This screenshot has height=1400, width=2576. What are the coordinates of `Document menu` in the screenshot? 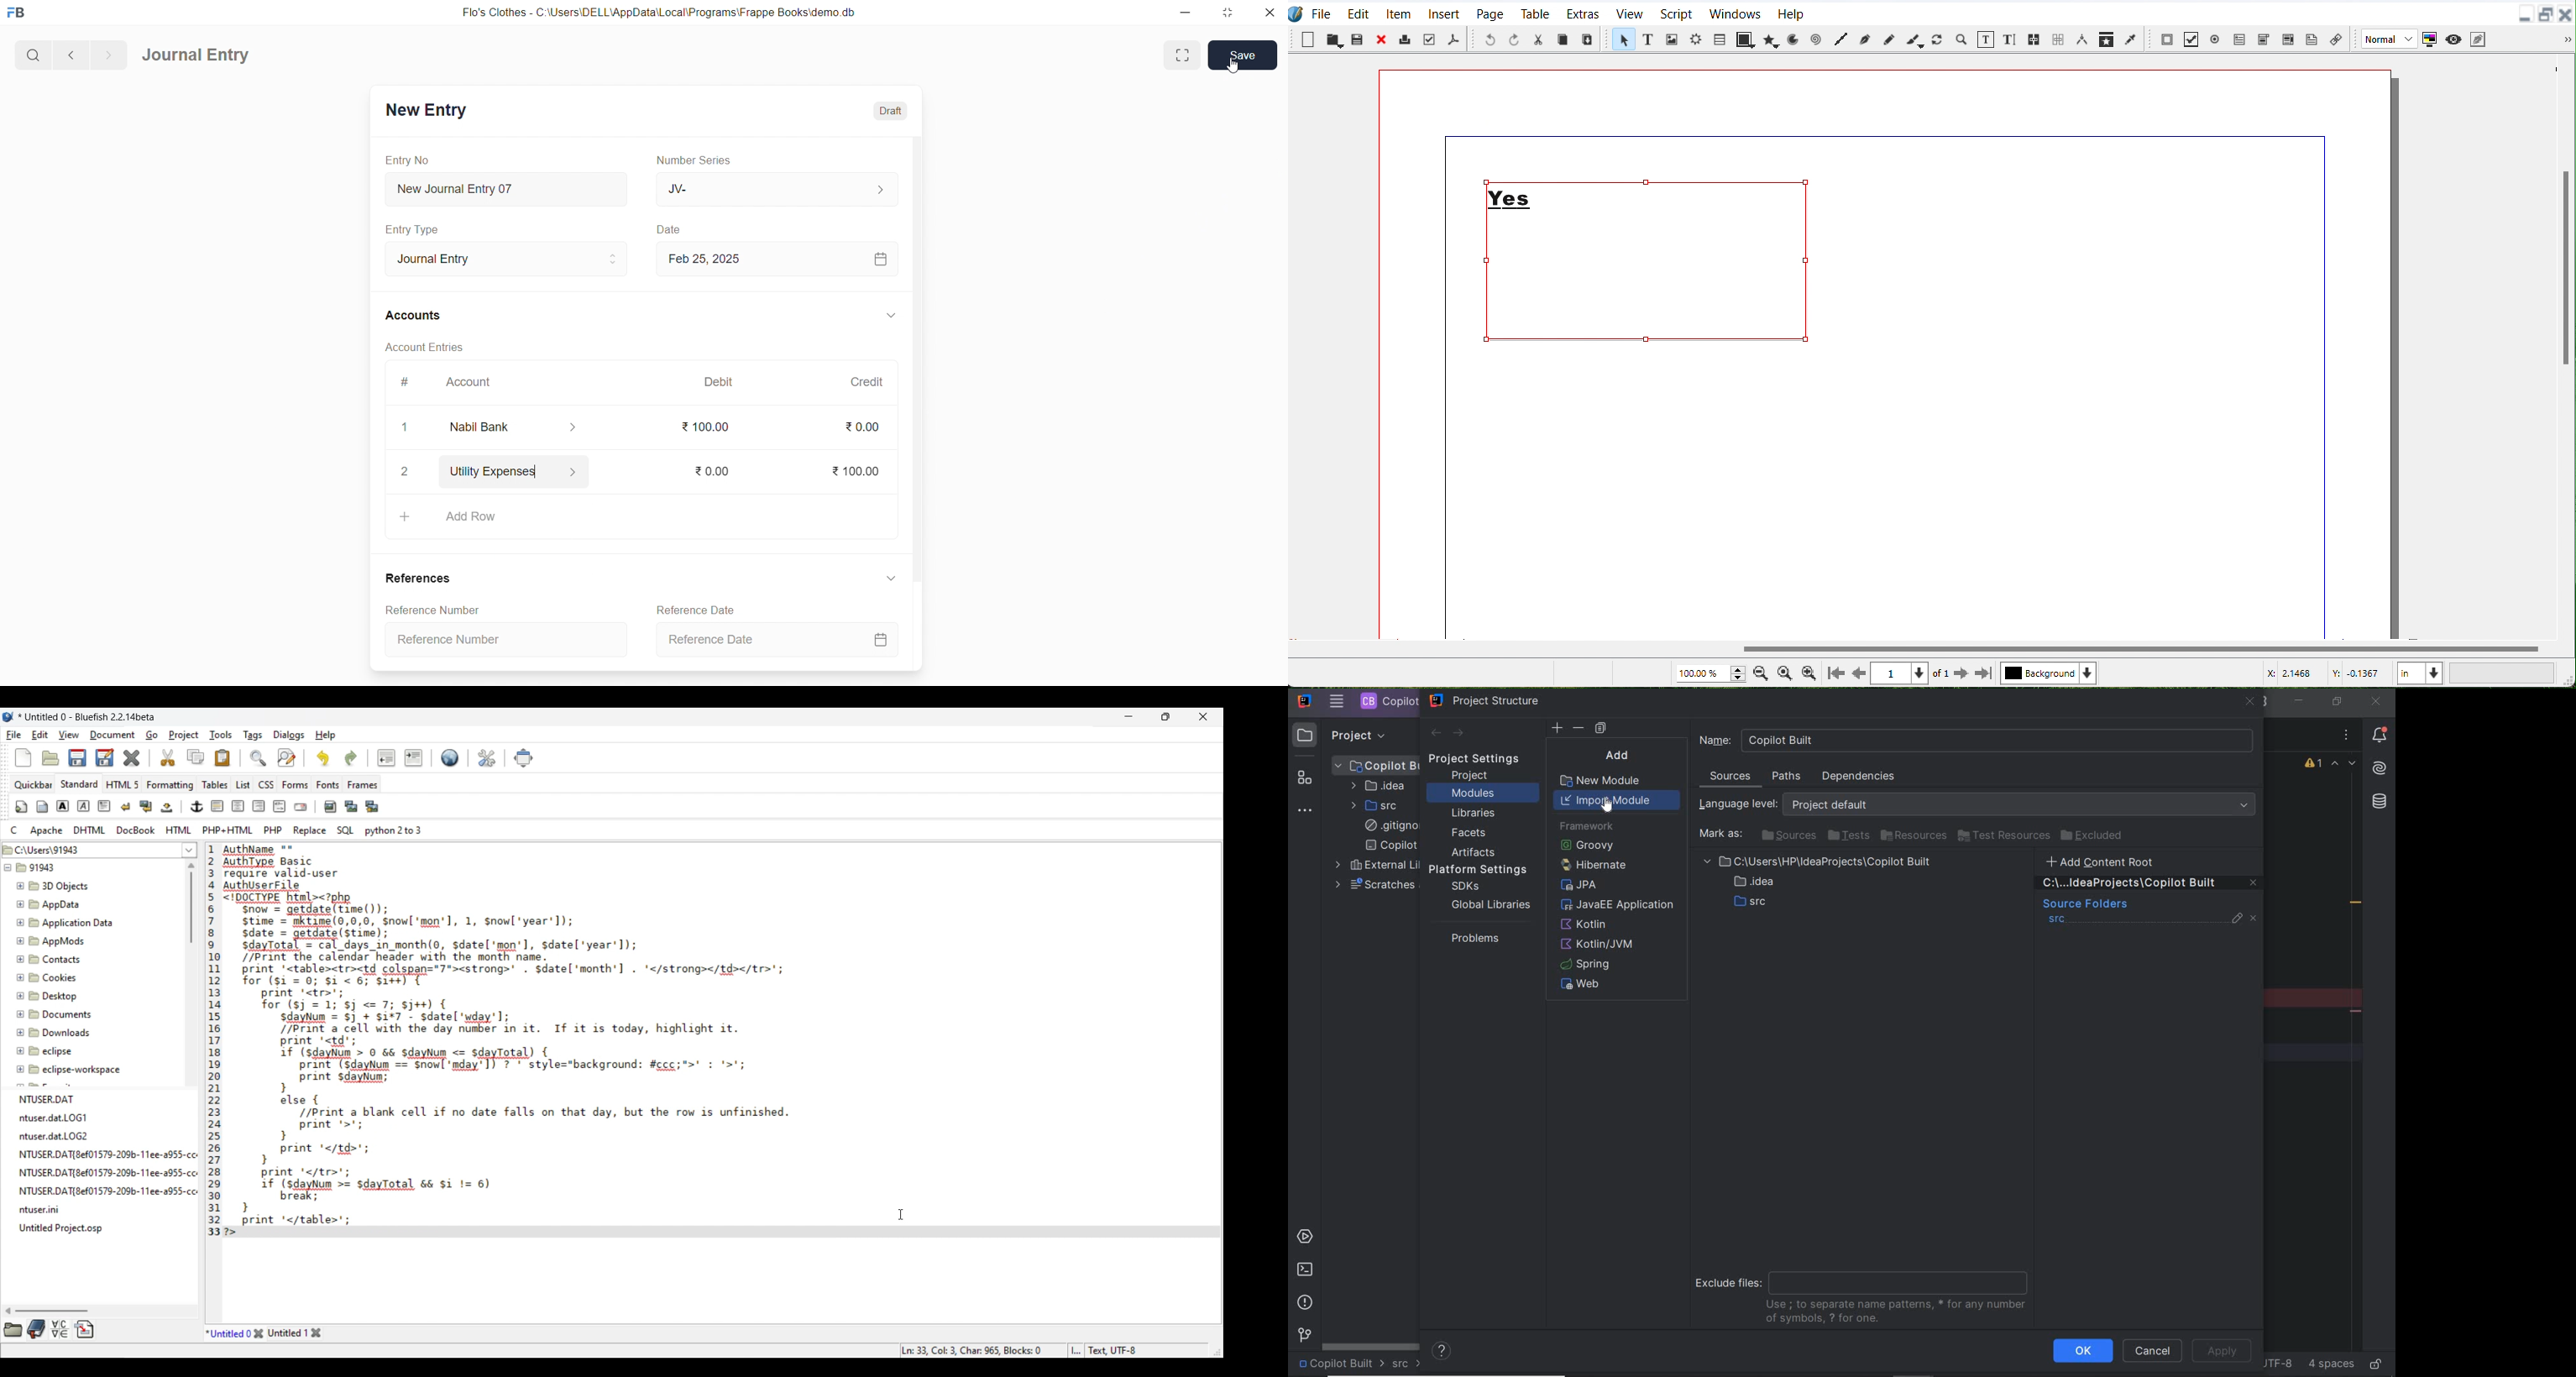 It's located at (113, 735).